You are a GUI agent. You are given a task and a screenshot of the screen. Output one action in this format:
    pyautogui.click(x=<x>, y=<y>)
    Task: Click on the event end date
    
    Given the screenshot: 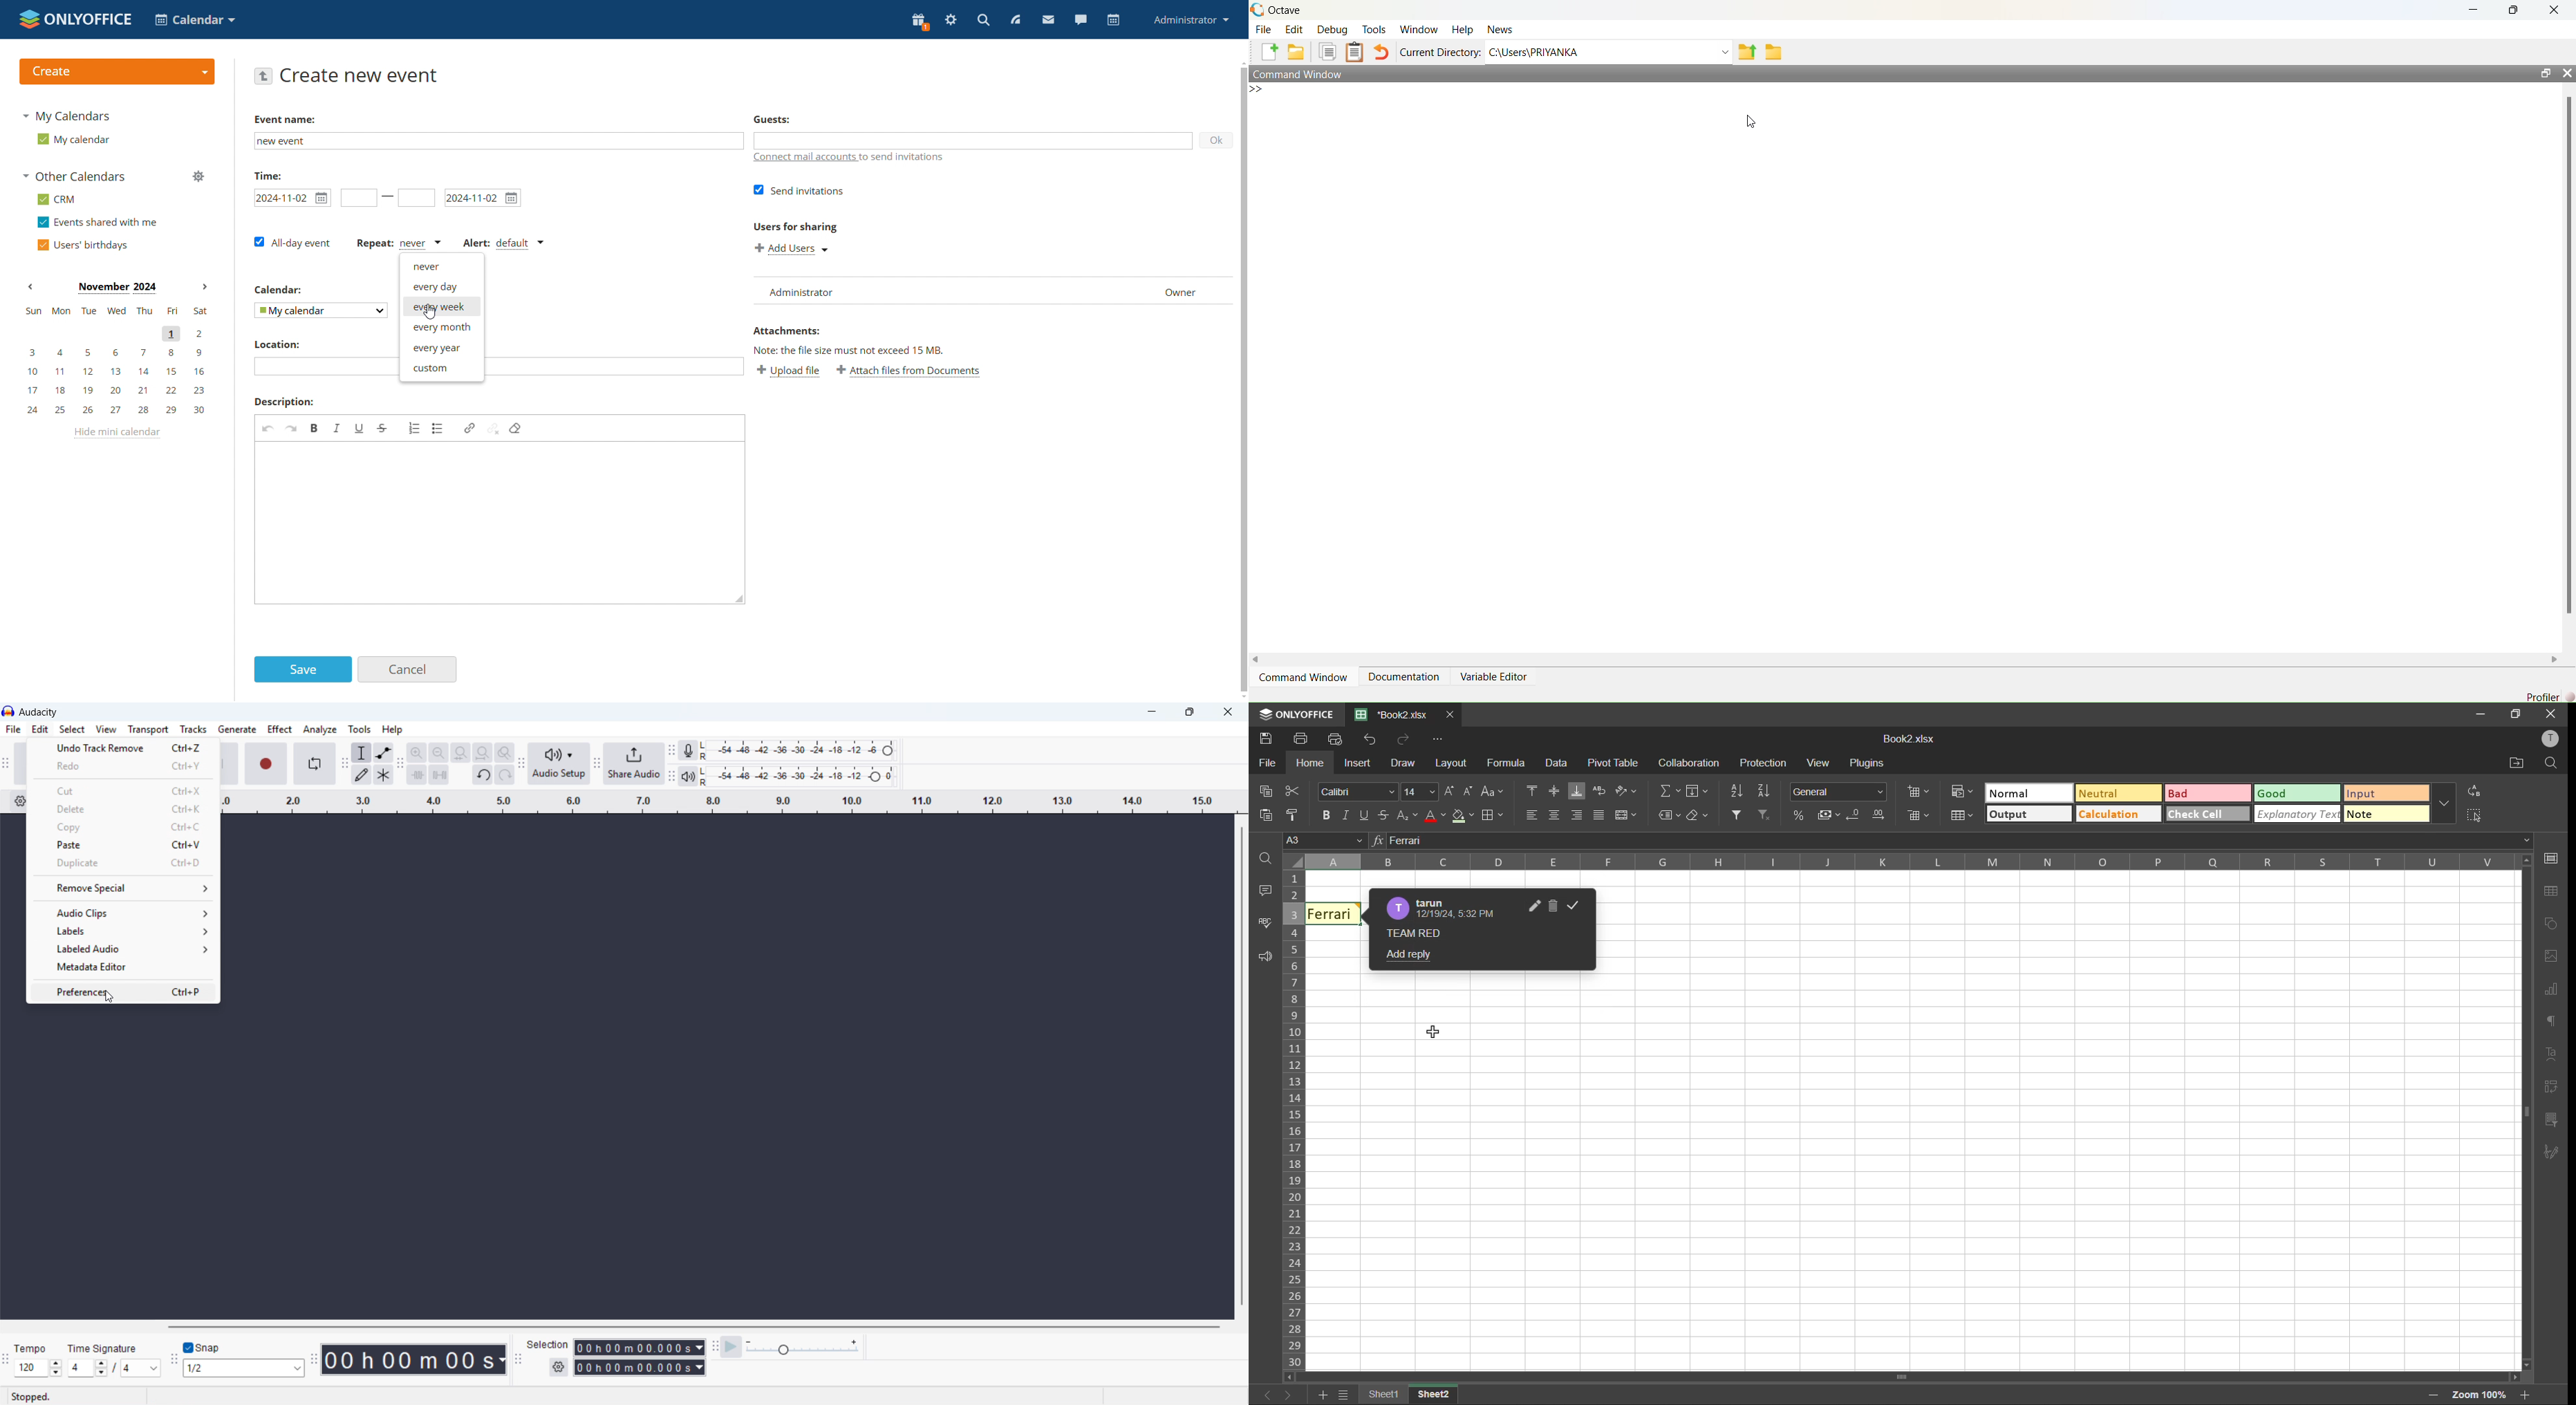 What is the action you would take?
    pyautogui.click(x=483, y=197)
    